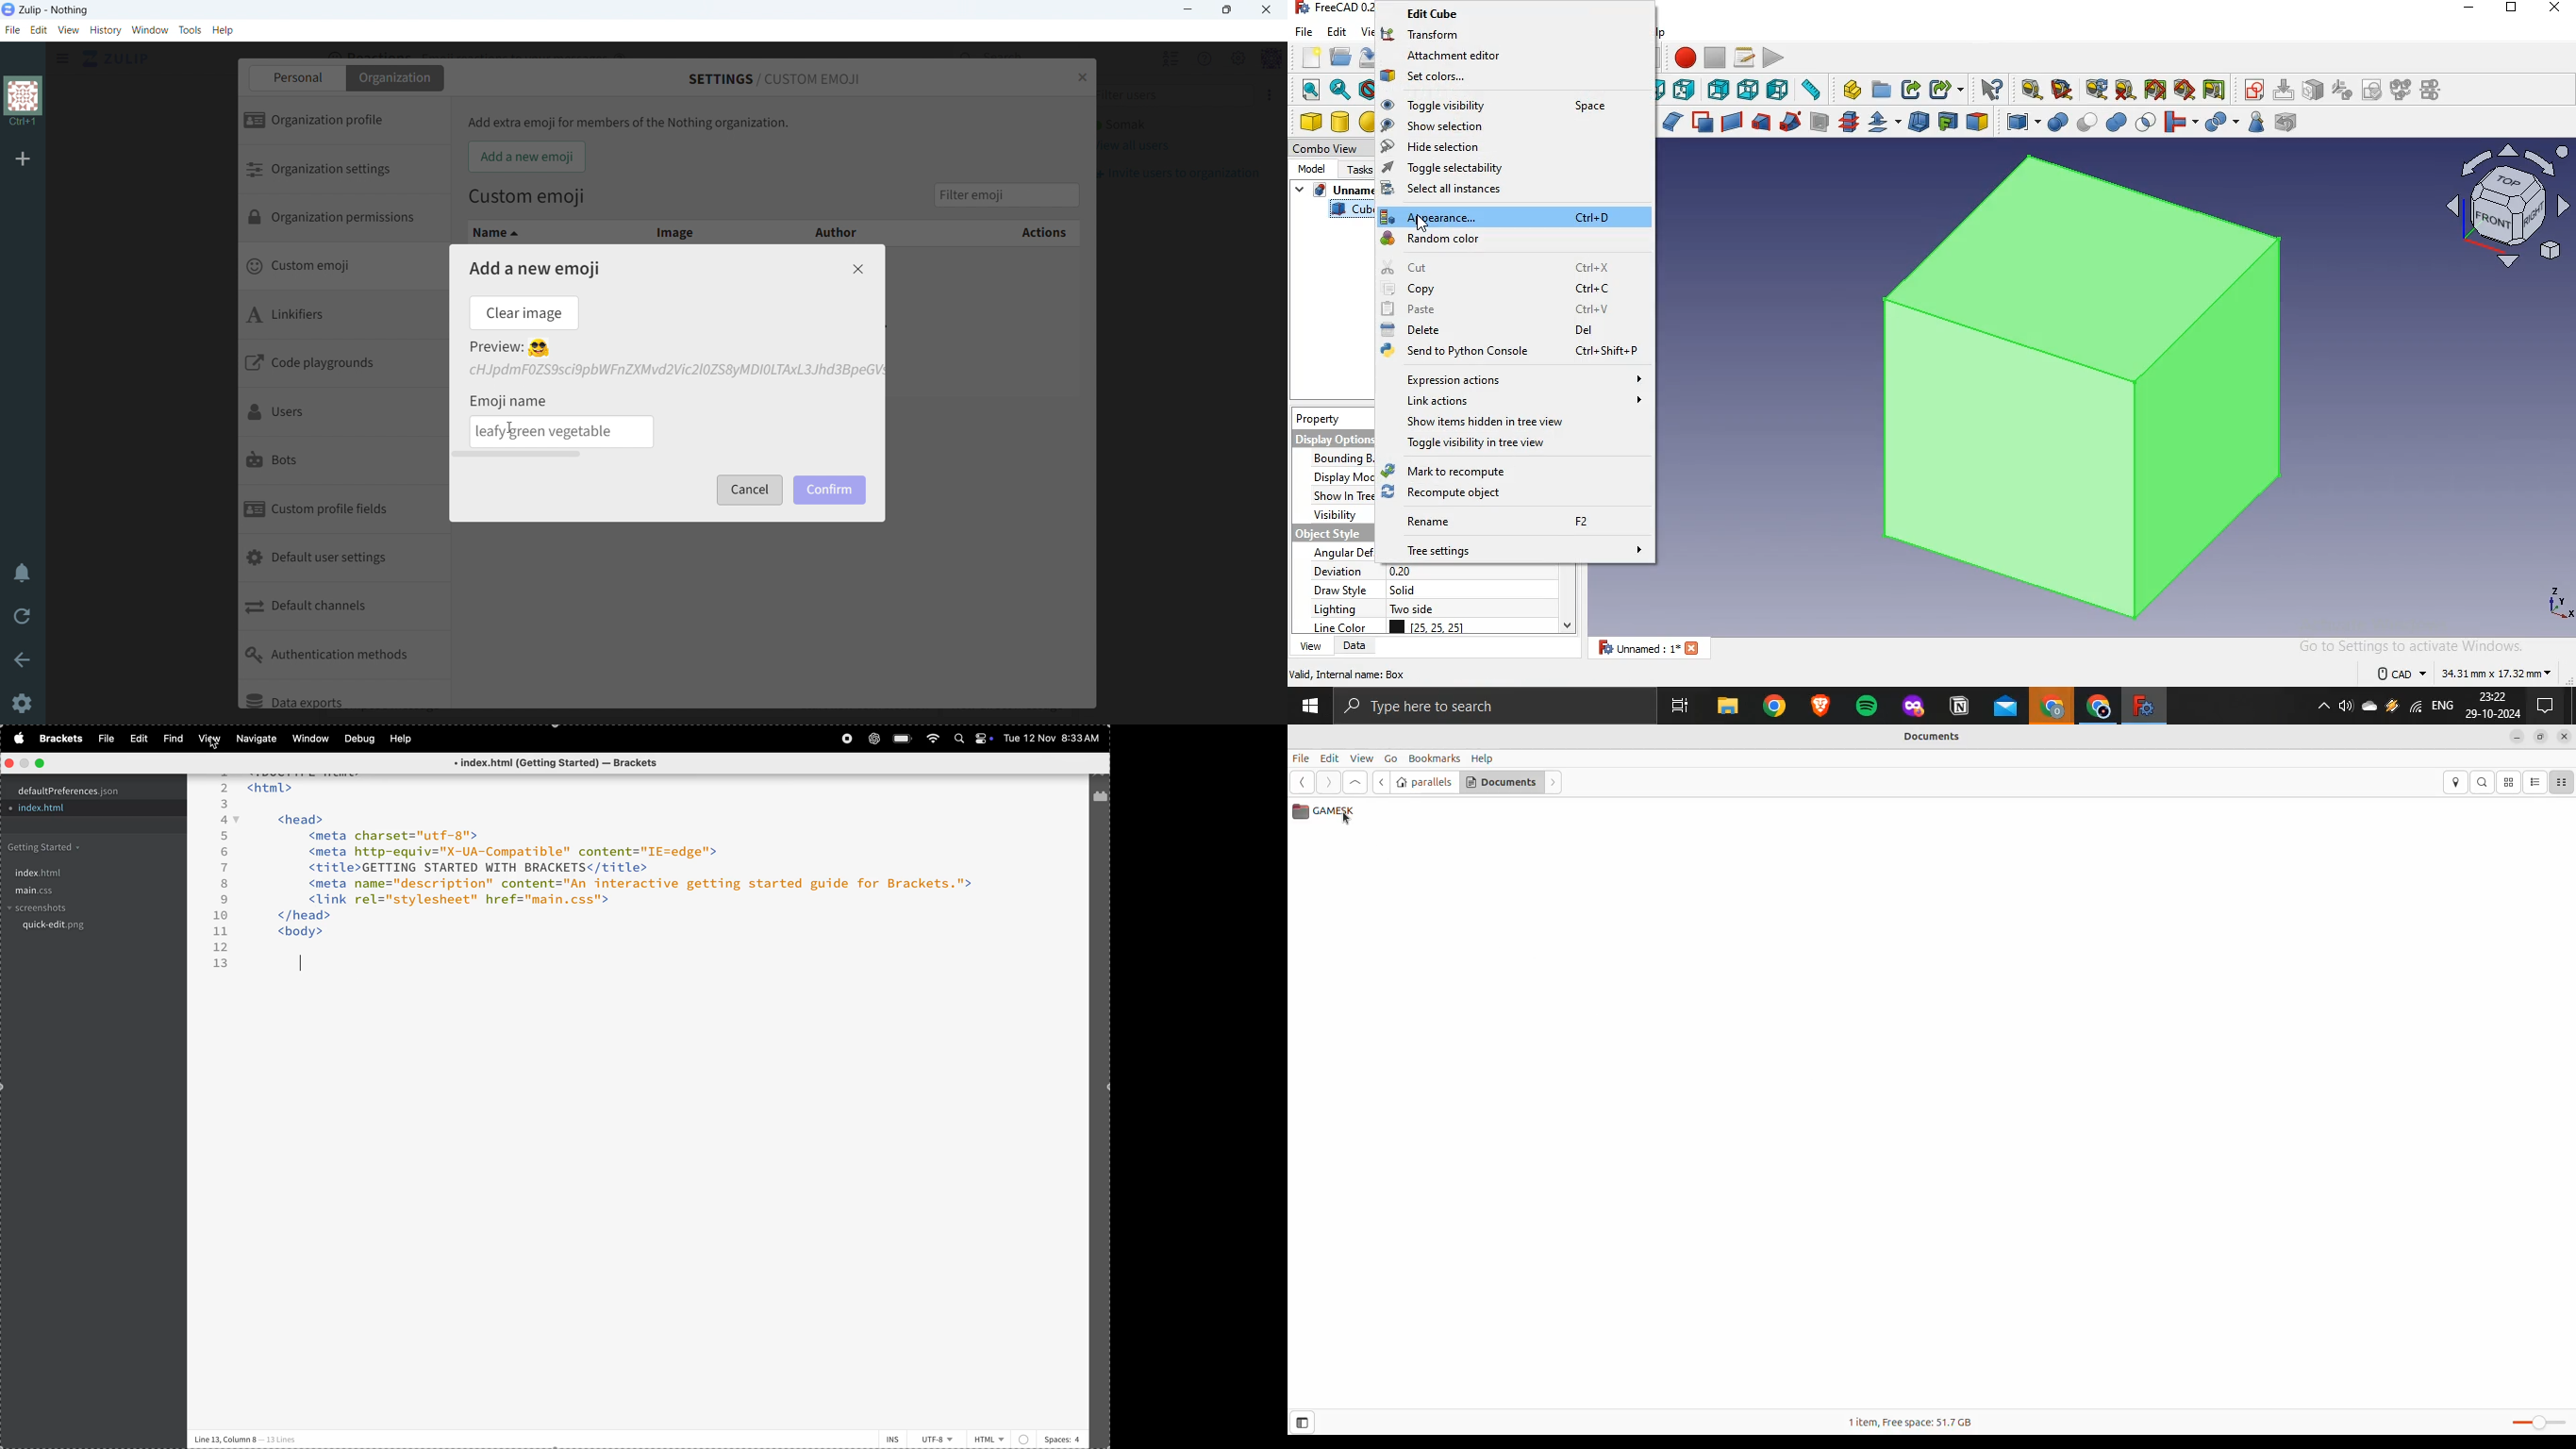 The image size is (2576, 1456). I want to click on mark to recompute, so click(1505, 471).